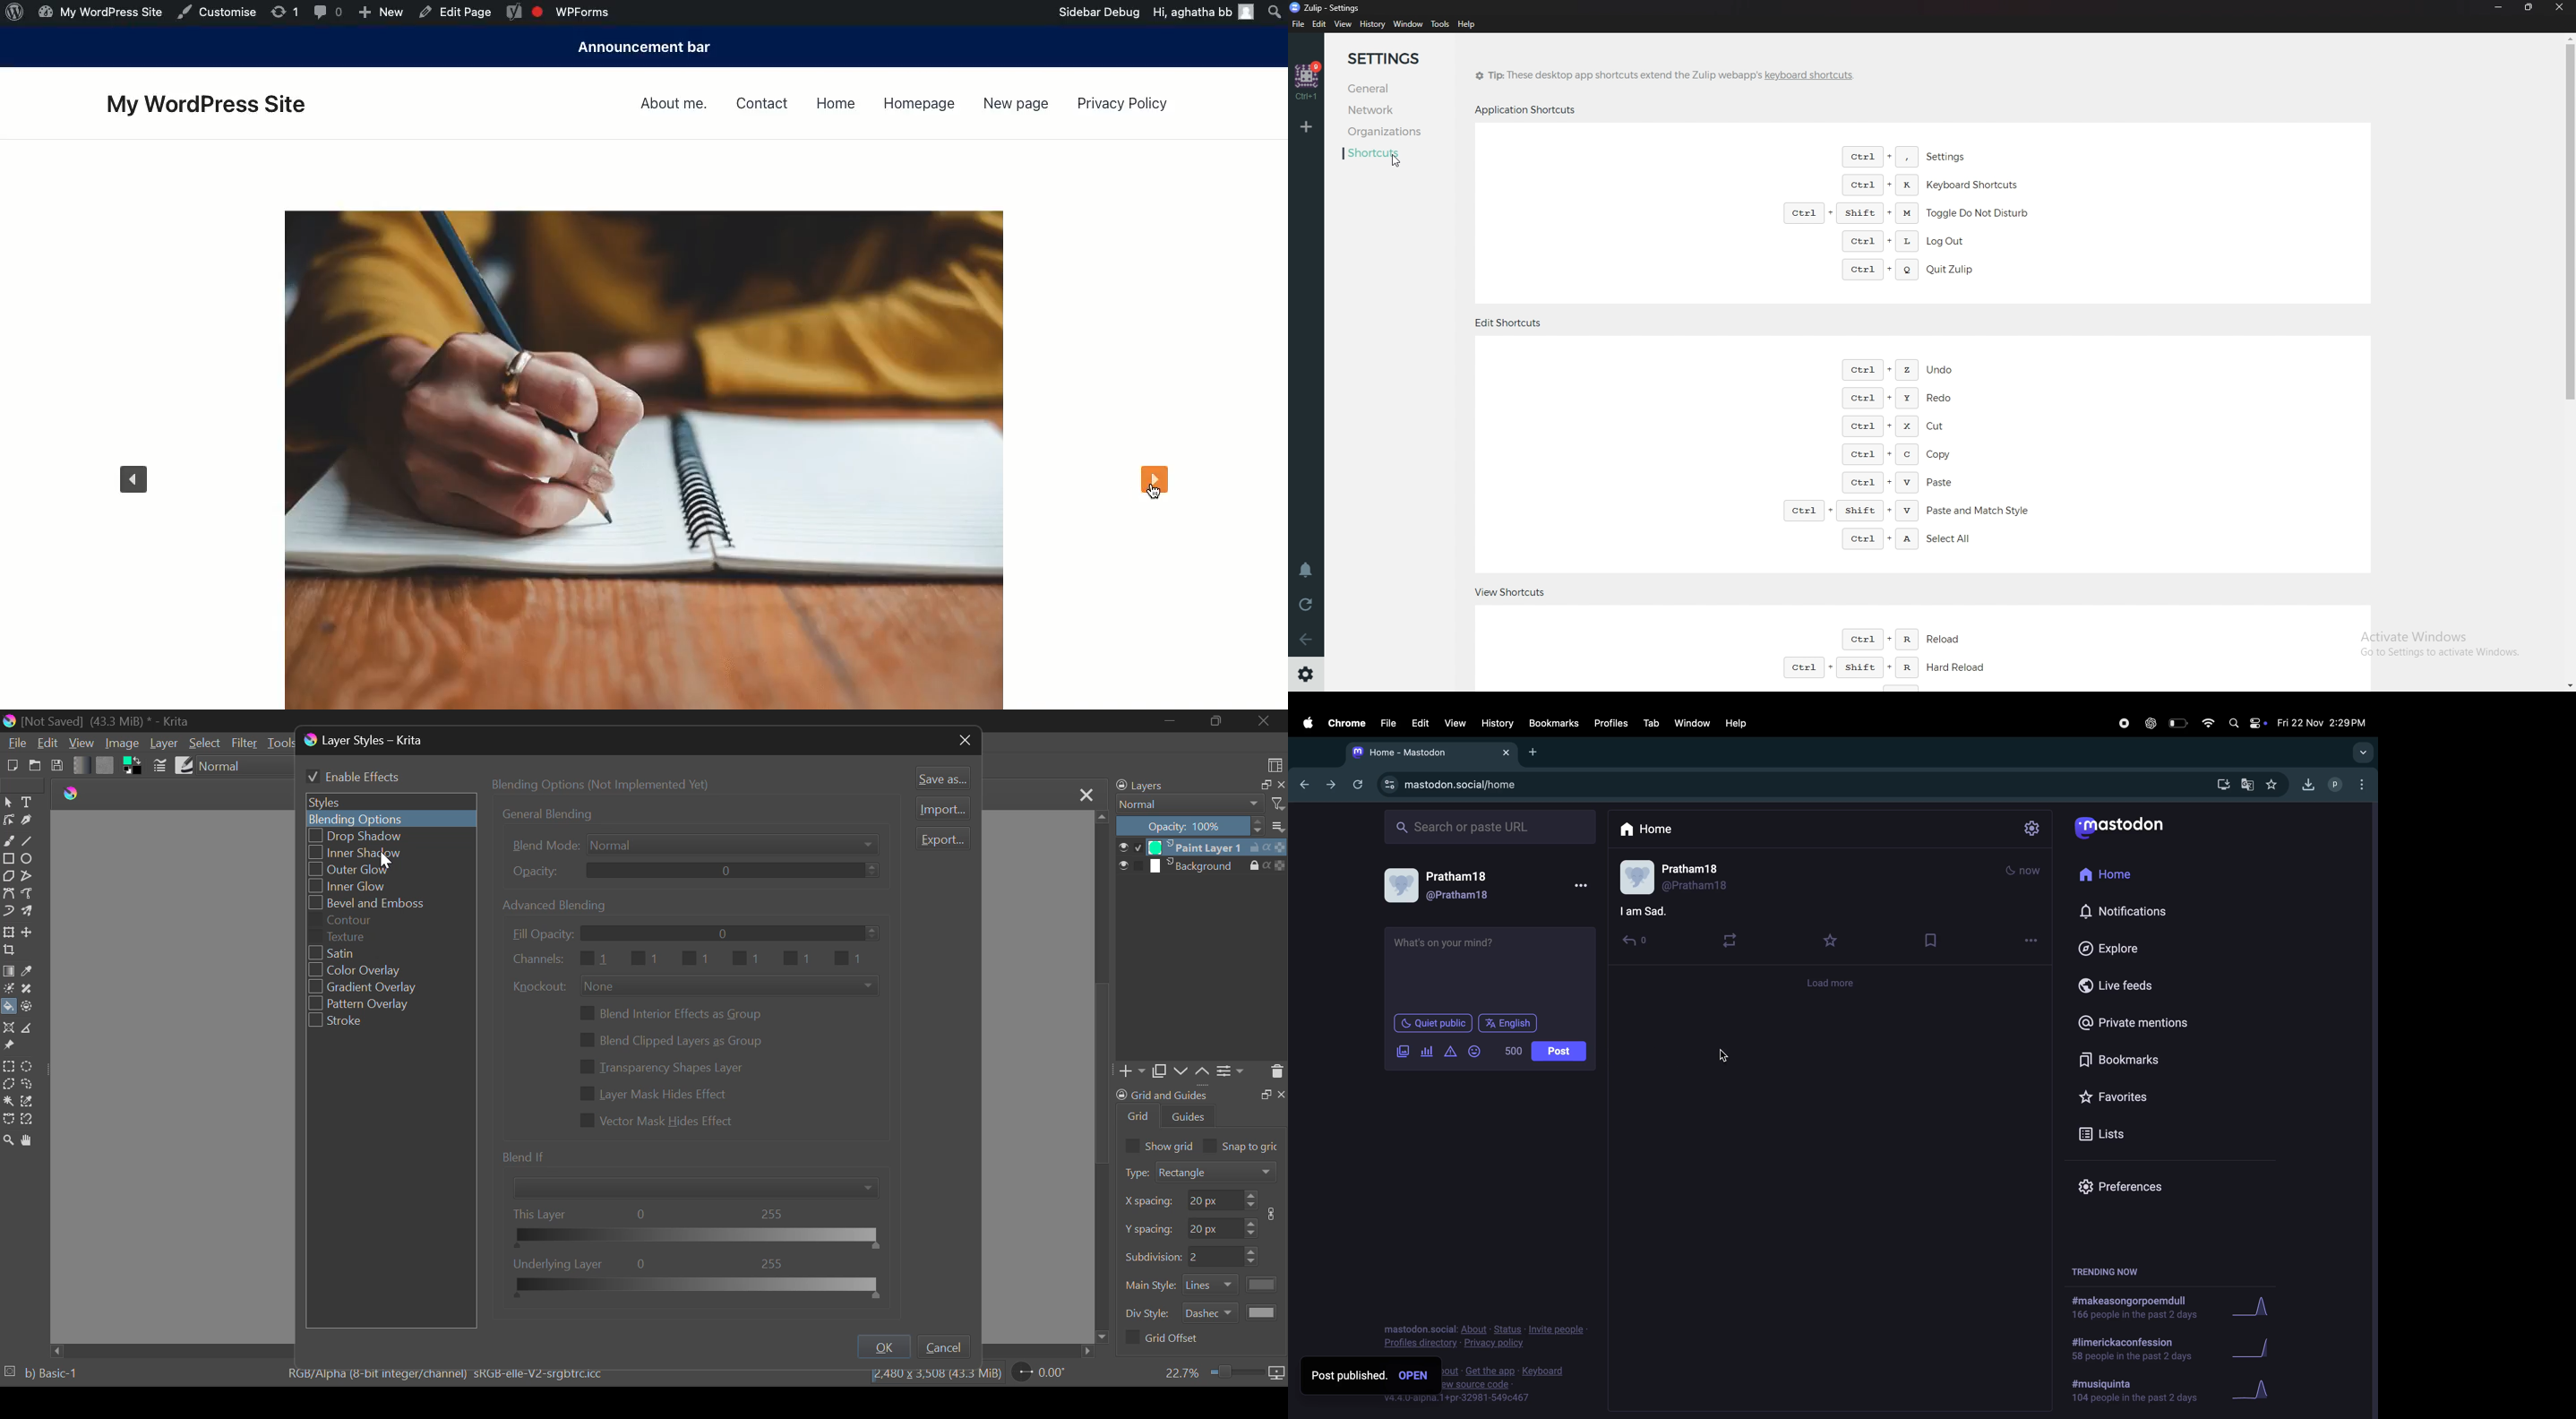 This screenshot has height=1428, width=2576. I want to click on favorites, so click(2275, 785).